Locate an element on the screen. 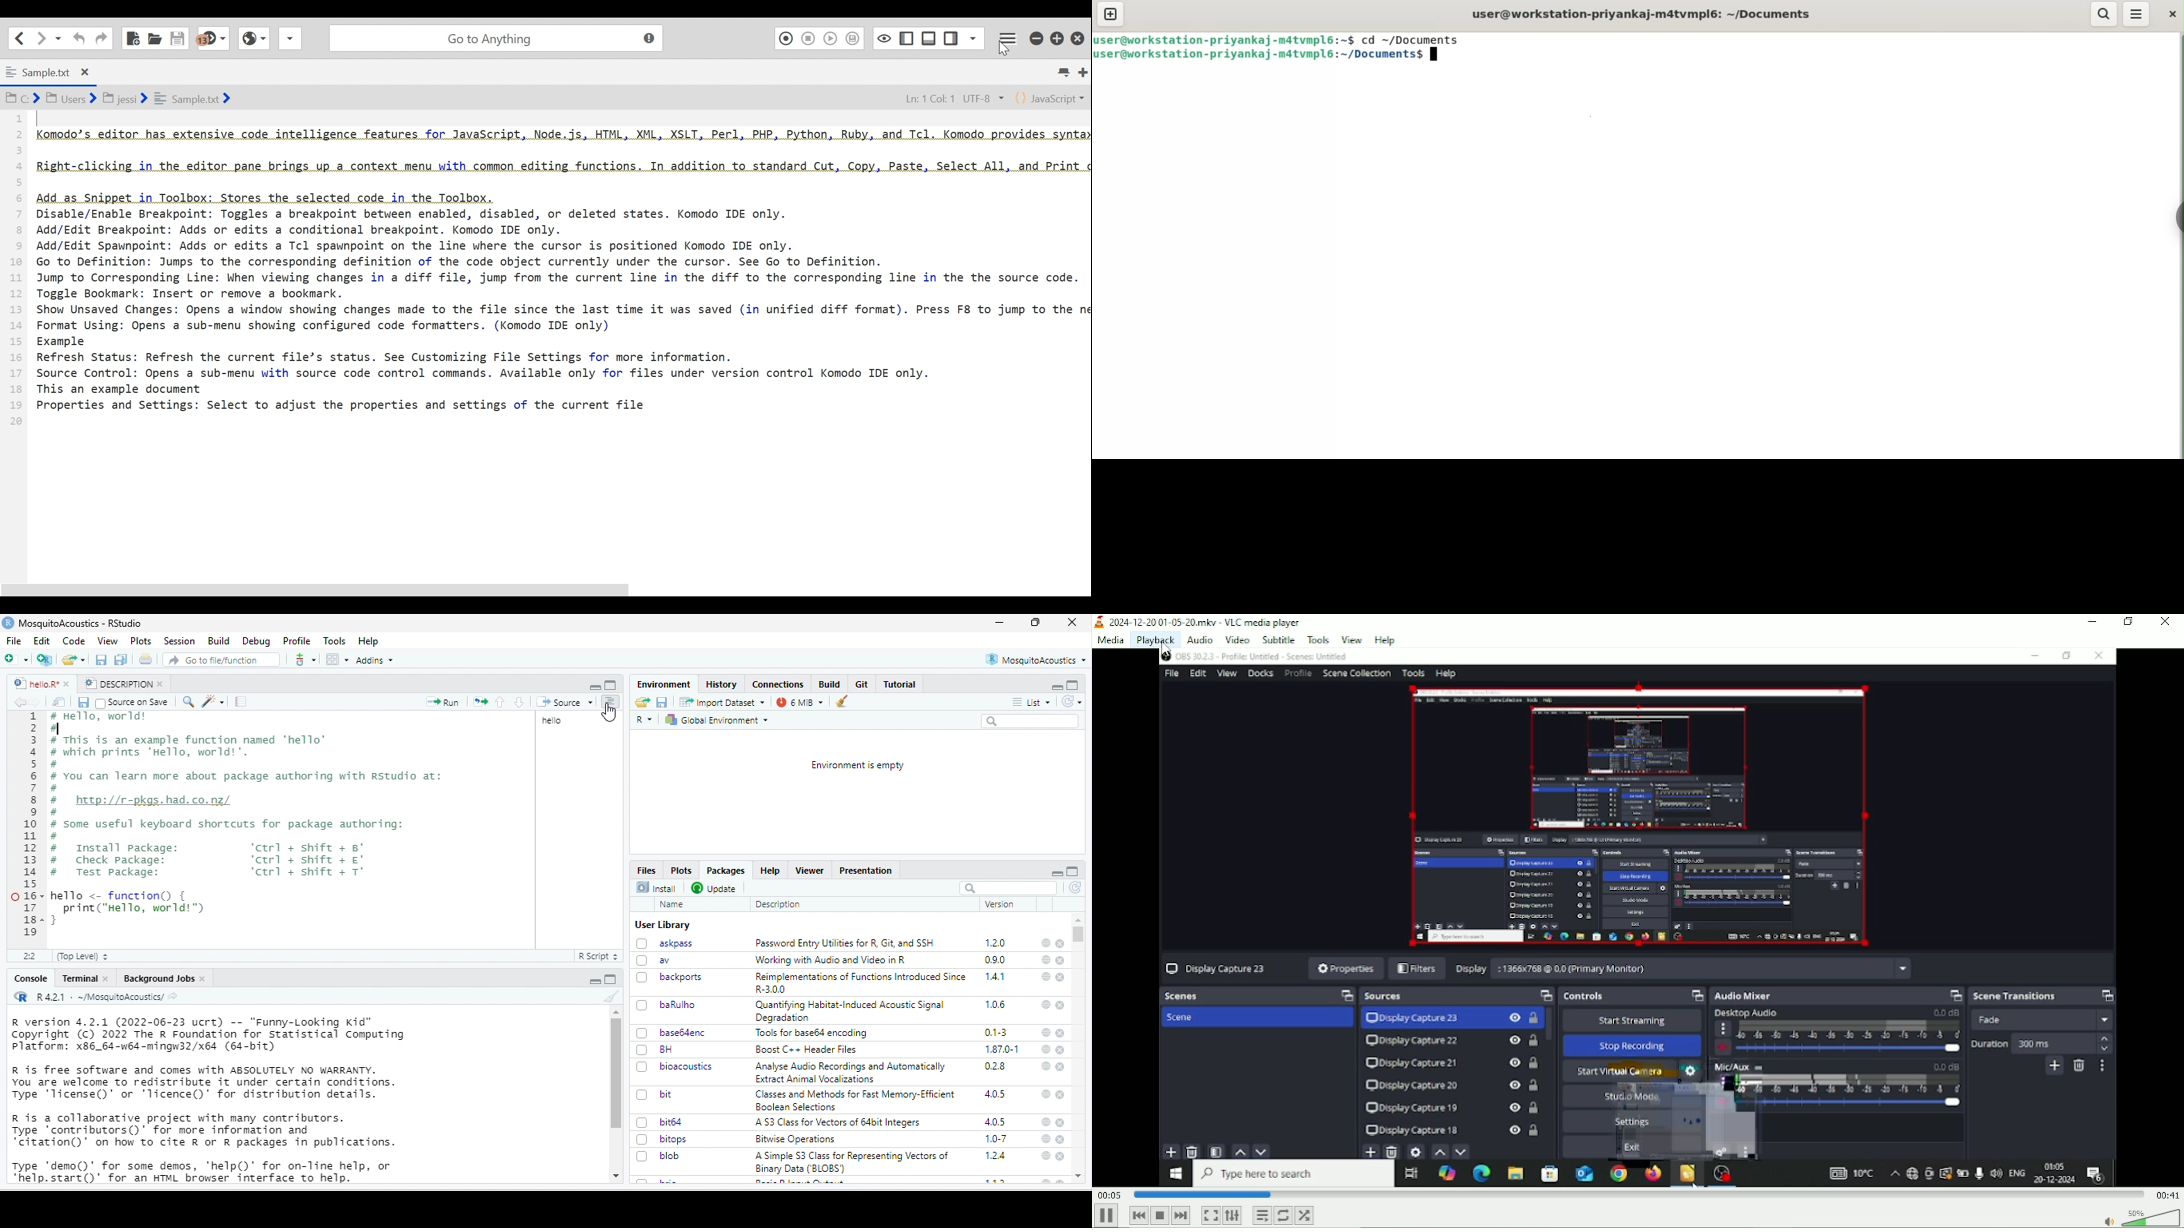  Build is located at coordinates (831, 684).